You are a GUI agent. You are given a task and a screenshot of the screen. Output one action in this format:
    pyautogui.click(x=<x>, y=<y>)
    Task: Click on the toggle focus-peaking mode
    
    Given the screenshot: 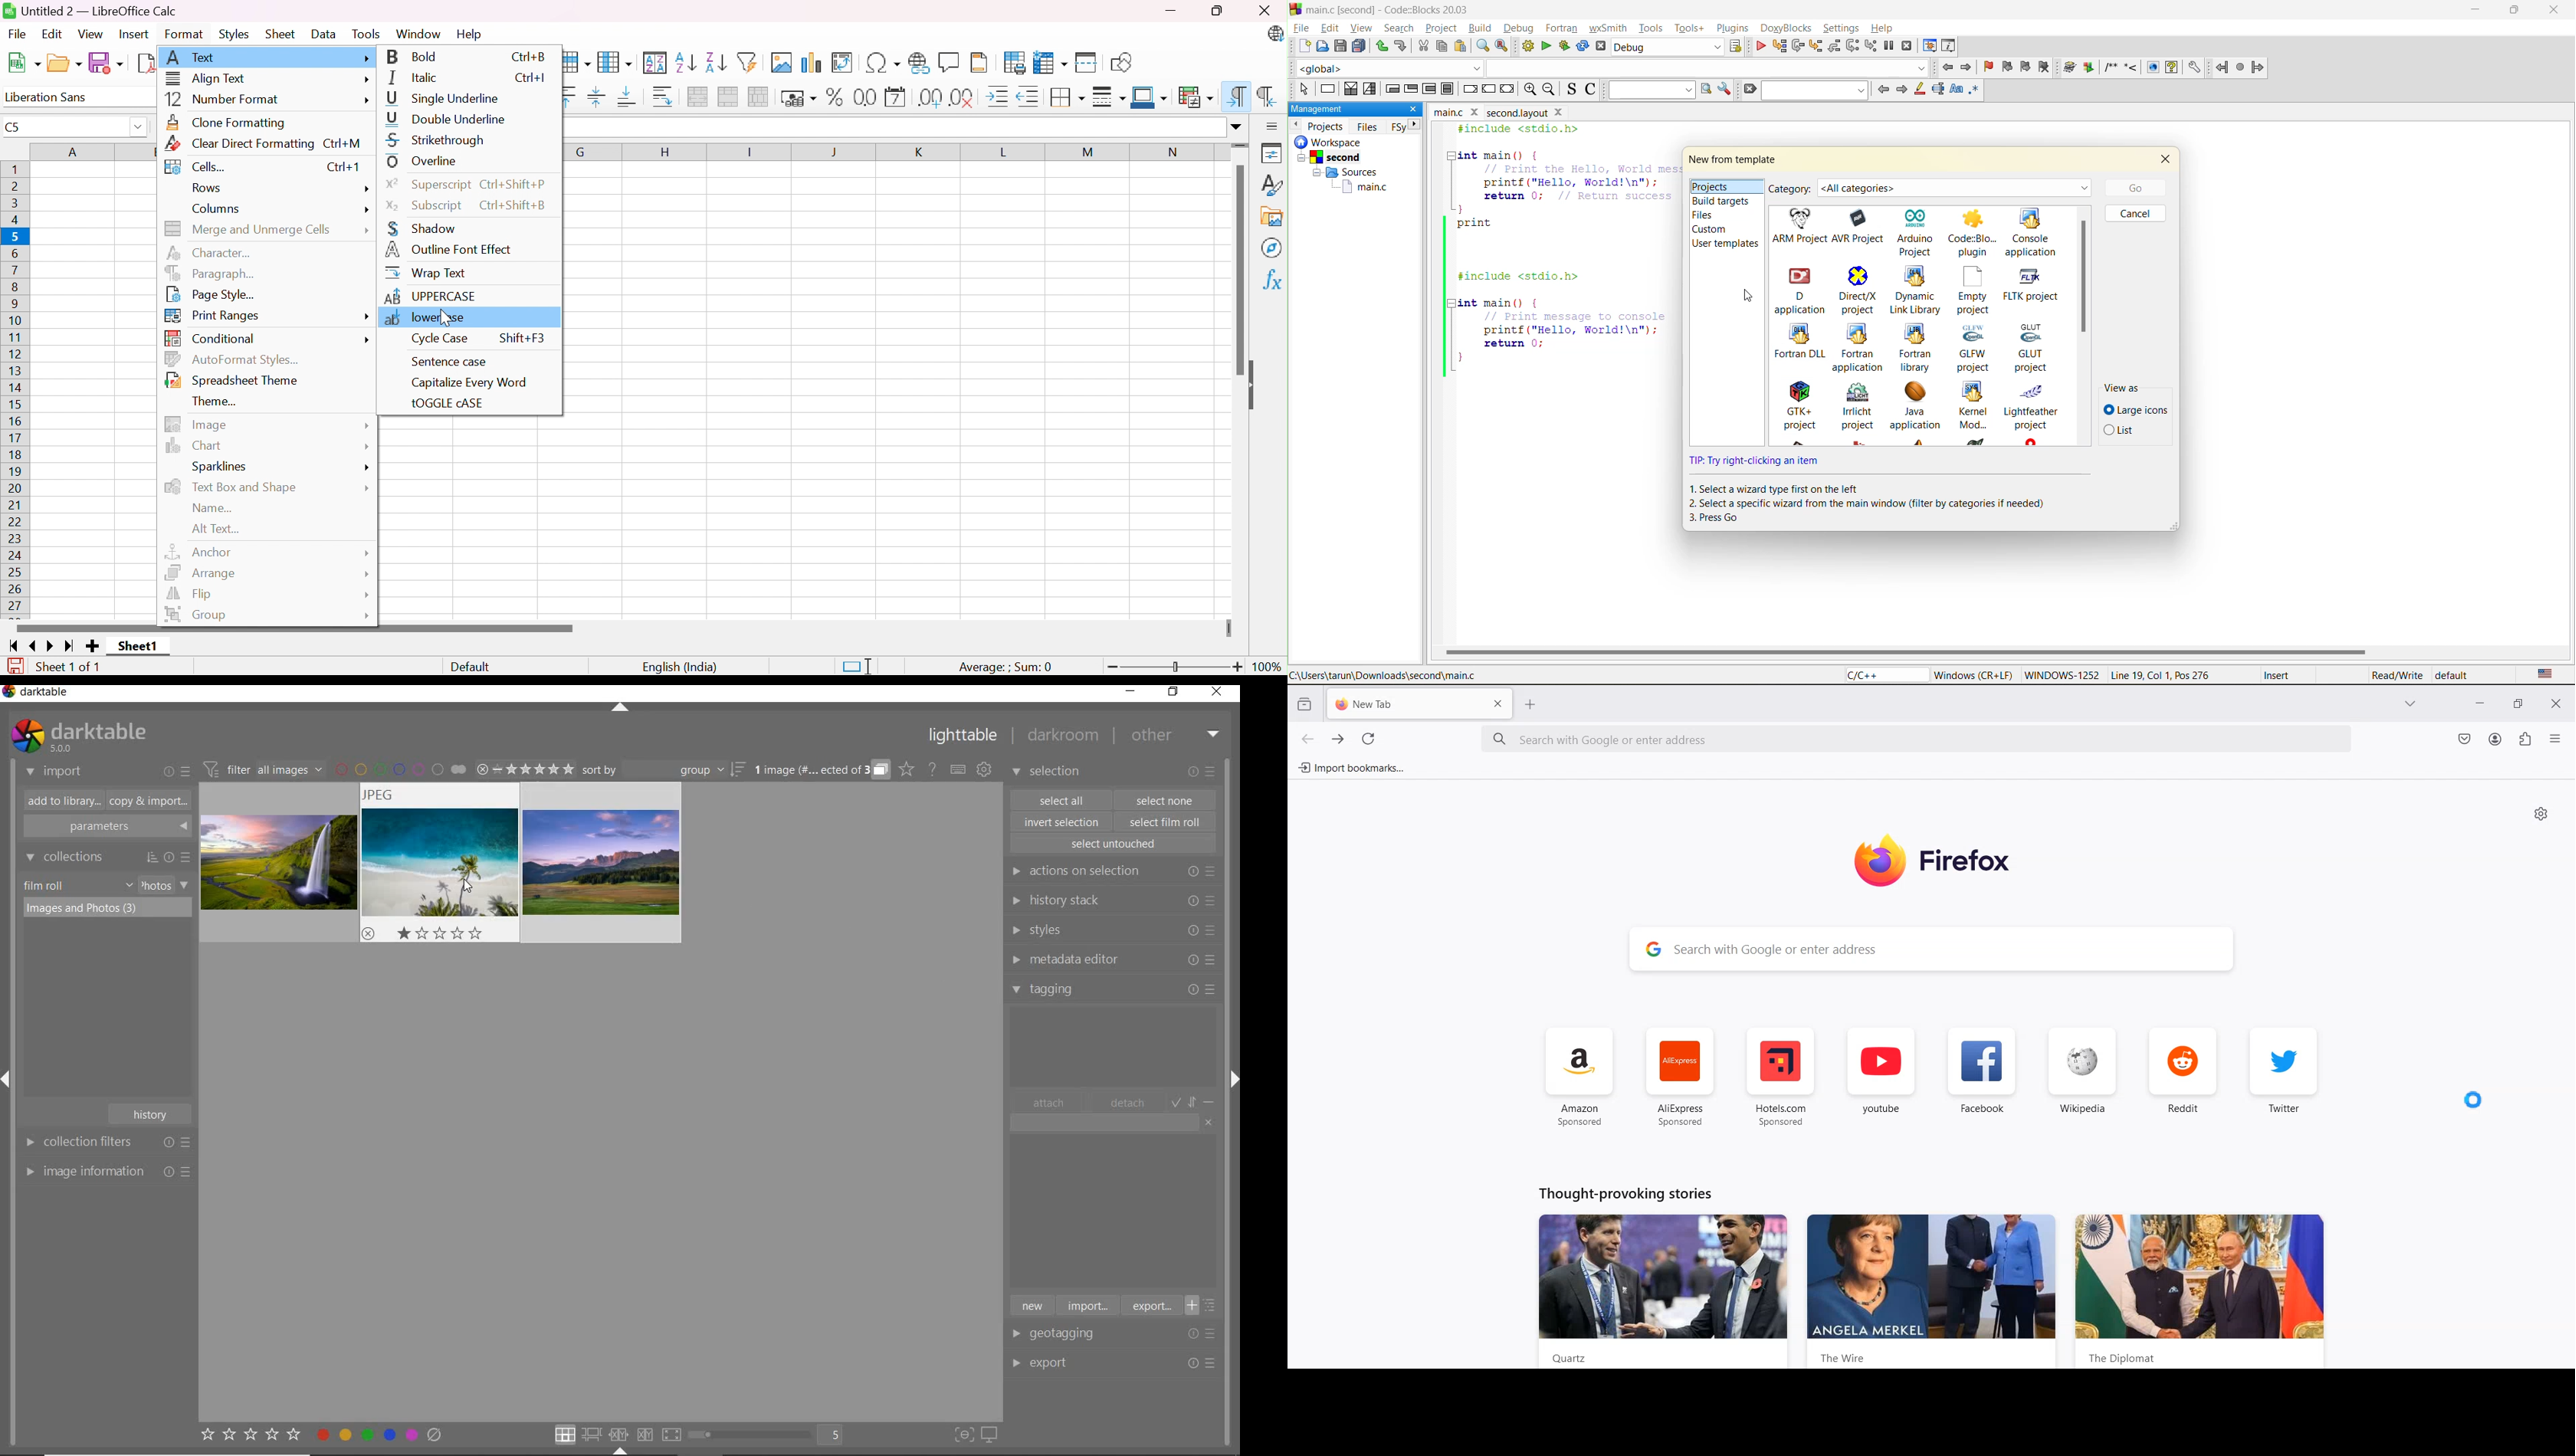 What is the action you would take?
    pyautogui.click(x=962, y=1433)
    